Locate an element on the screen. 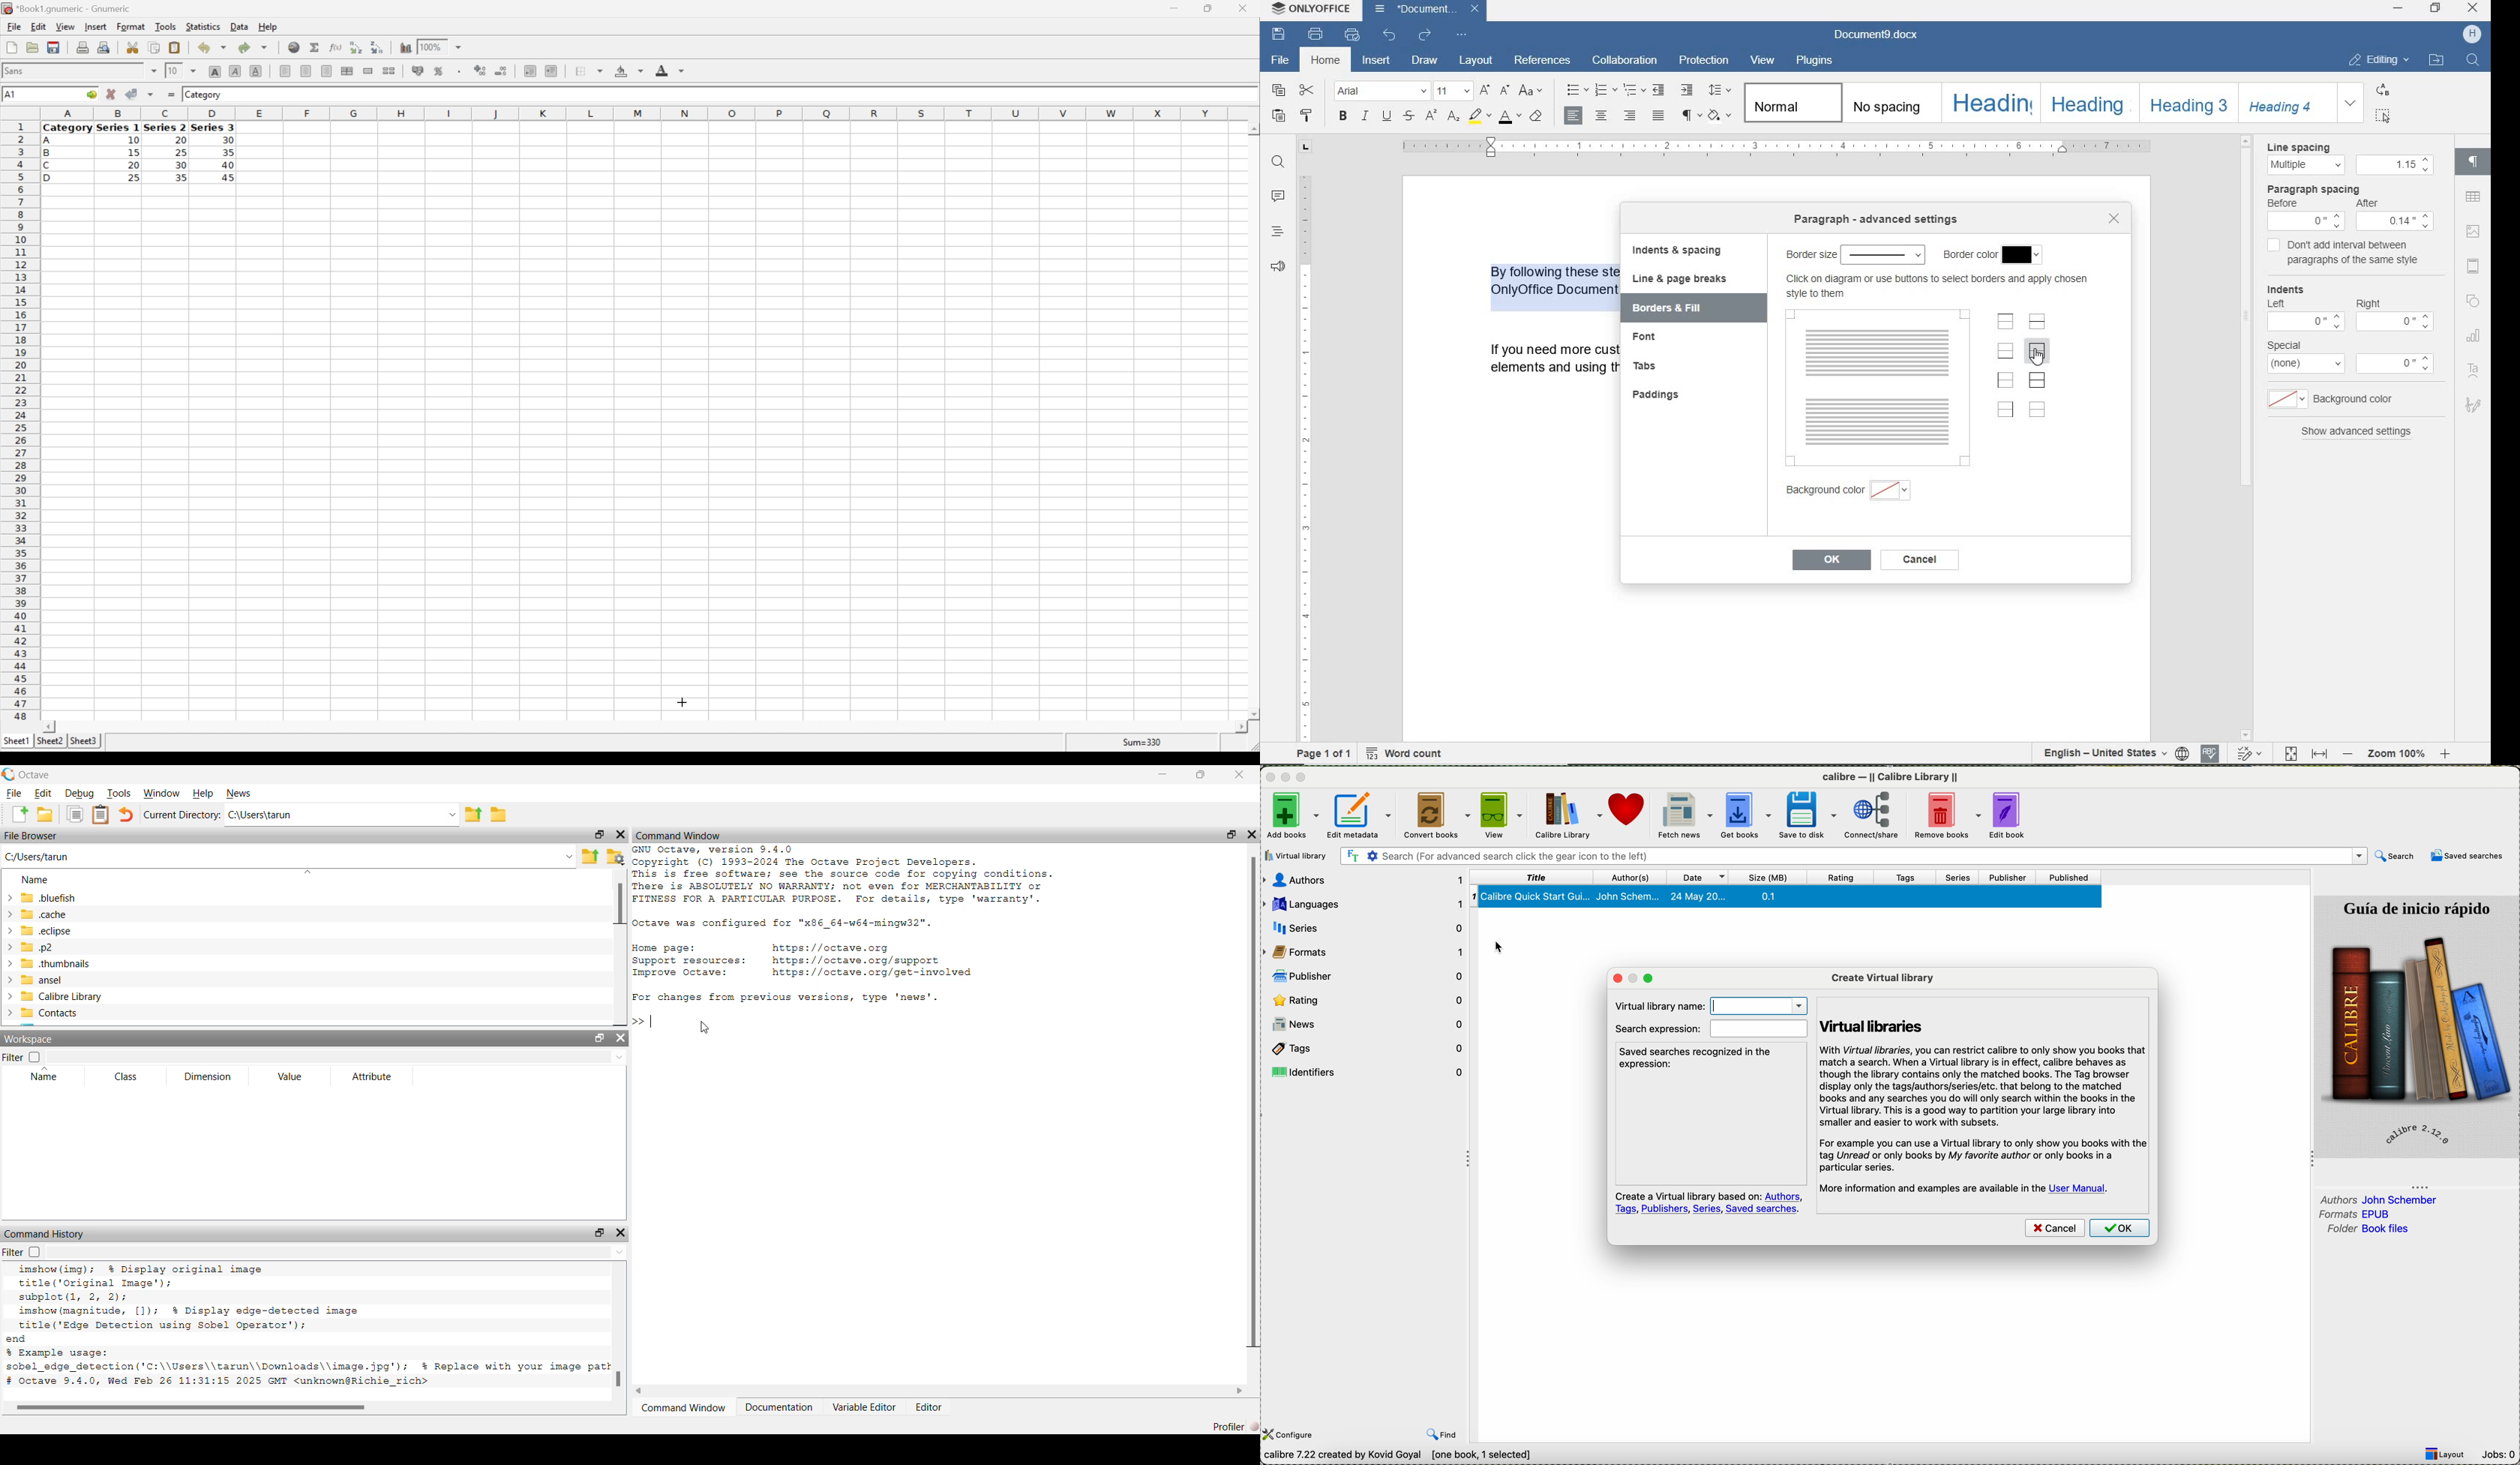 This screenshot has height=1484, width=2520. Center horizontally across selection is located at coordinates (346, 70).